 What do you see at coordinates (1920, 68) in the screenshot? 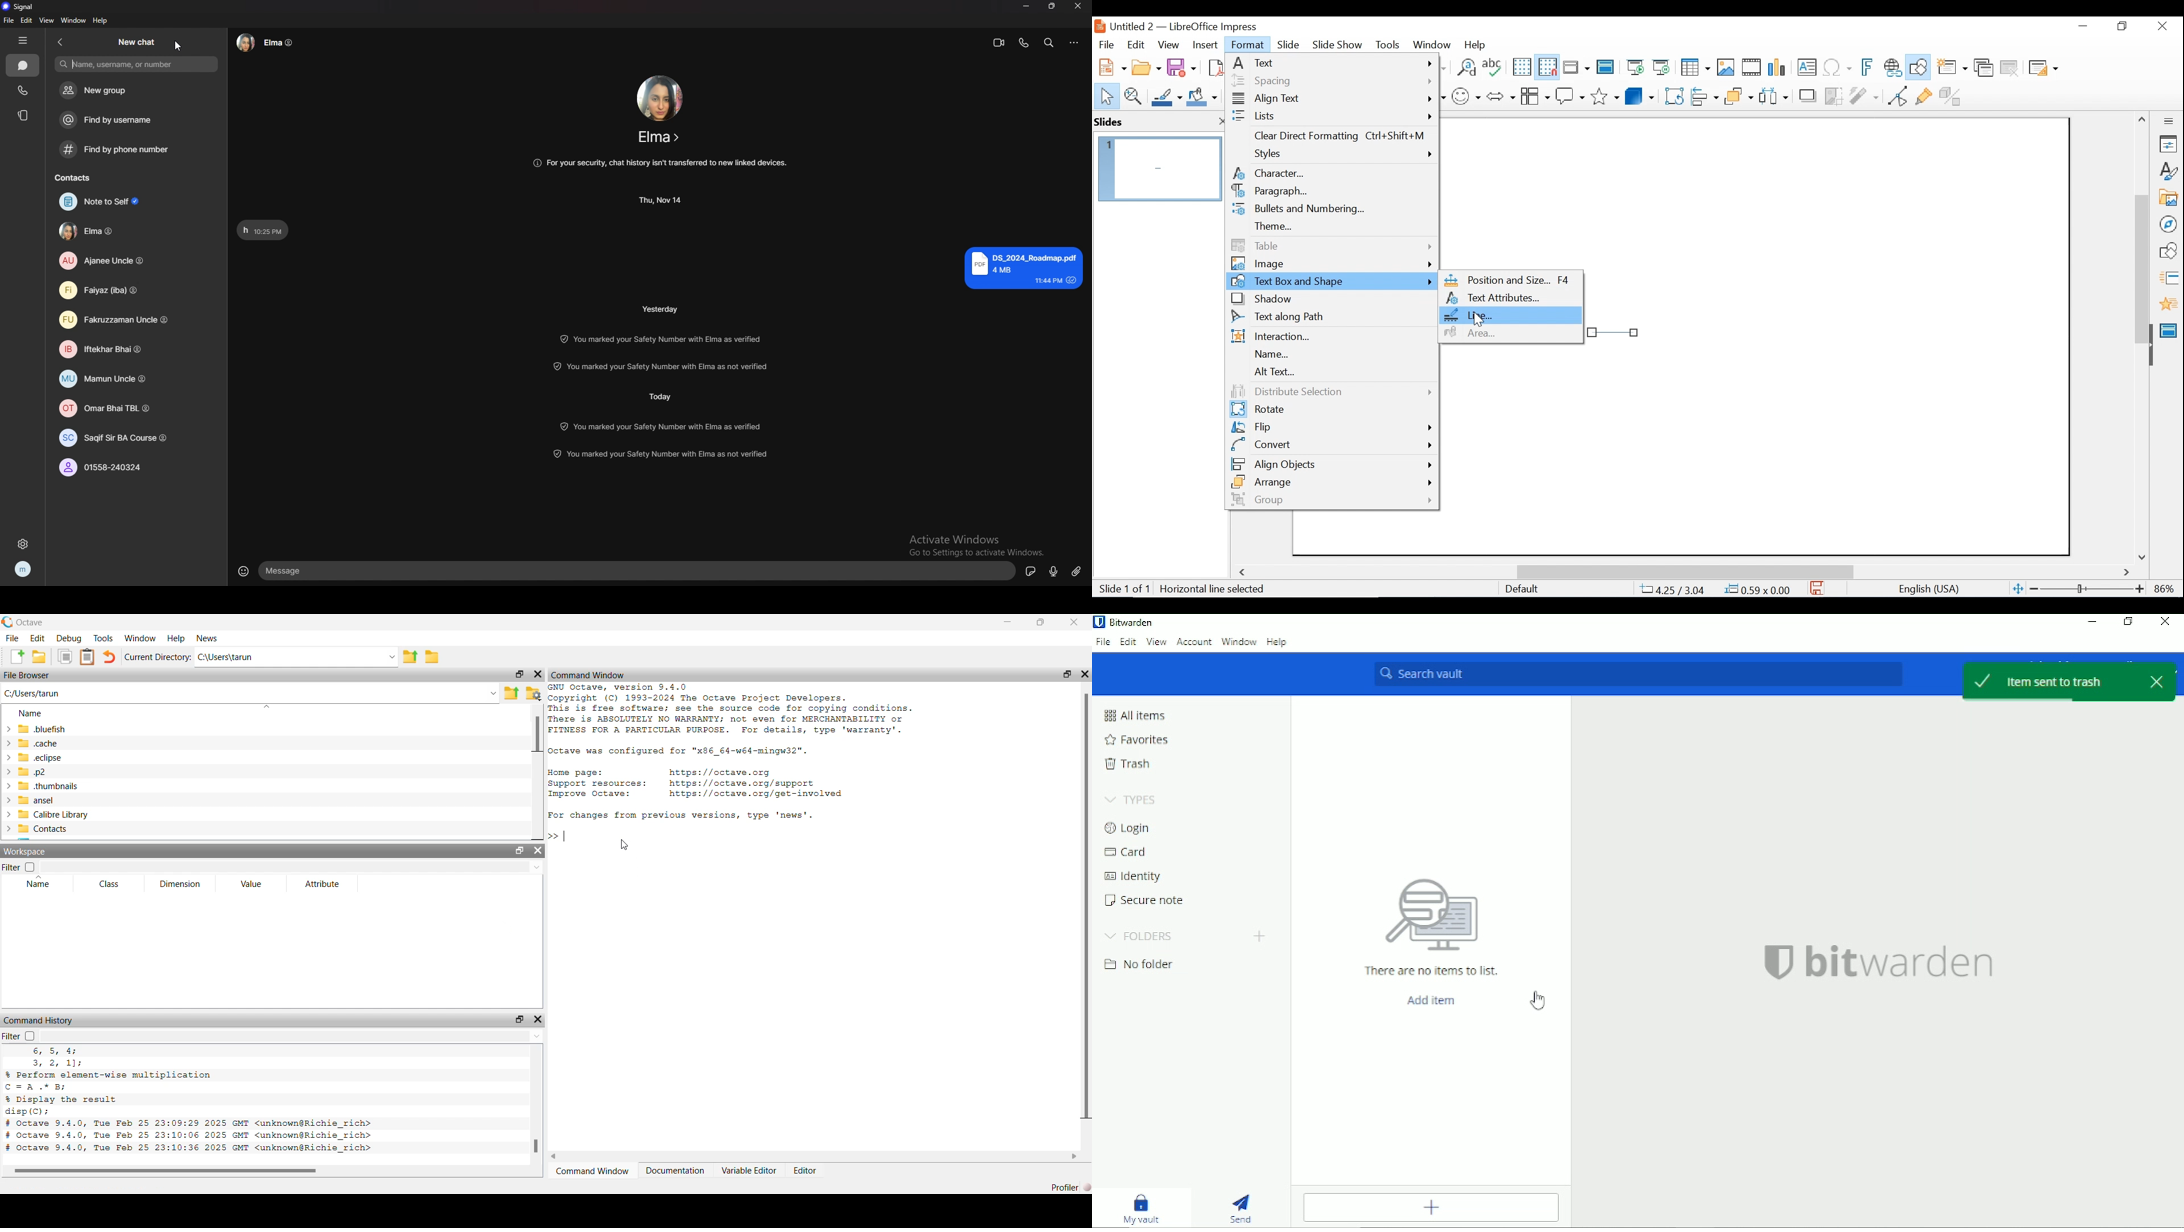
I see `Show Draw Functions` at bounding box center [1920, 68].